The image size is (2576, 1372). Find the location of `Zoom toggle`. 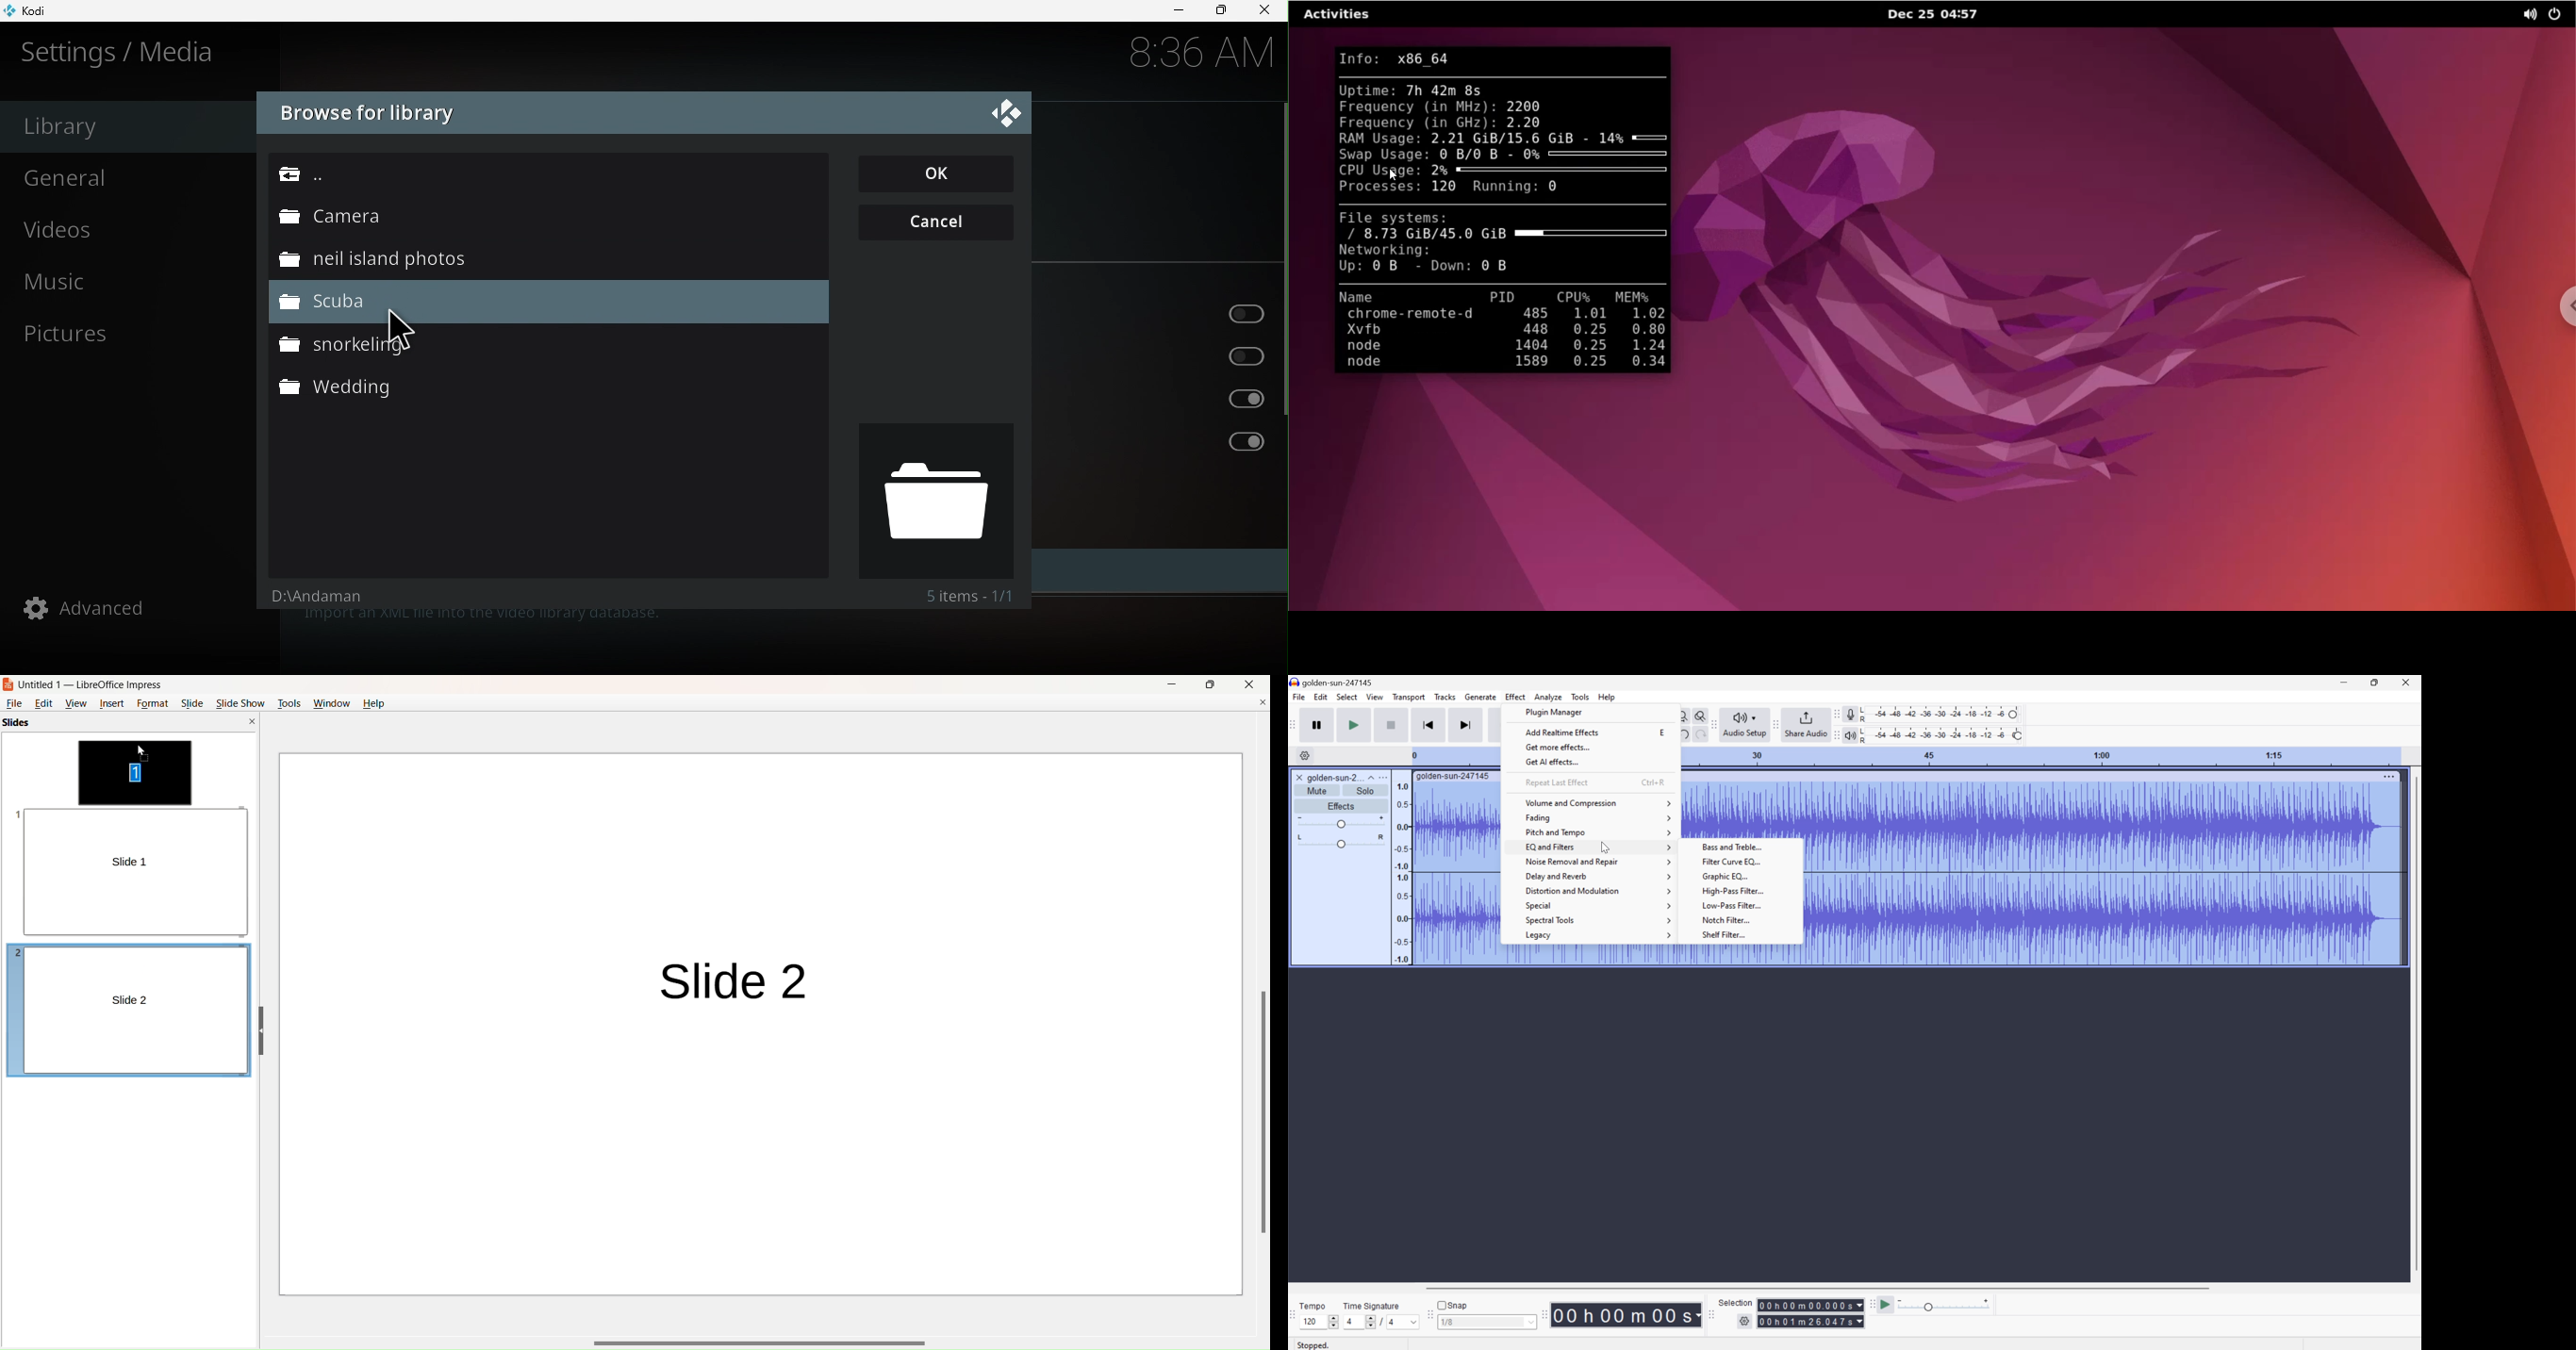

Zoom toggle is located at coordinates (1697, 714).